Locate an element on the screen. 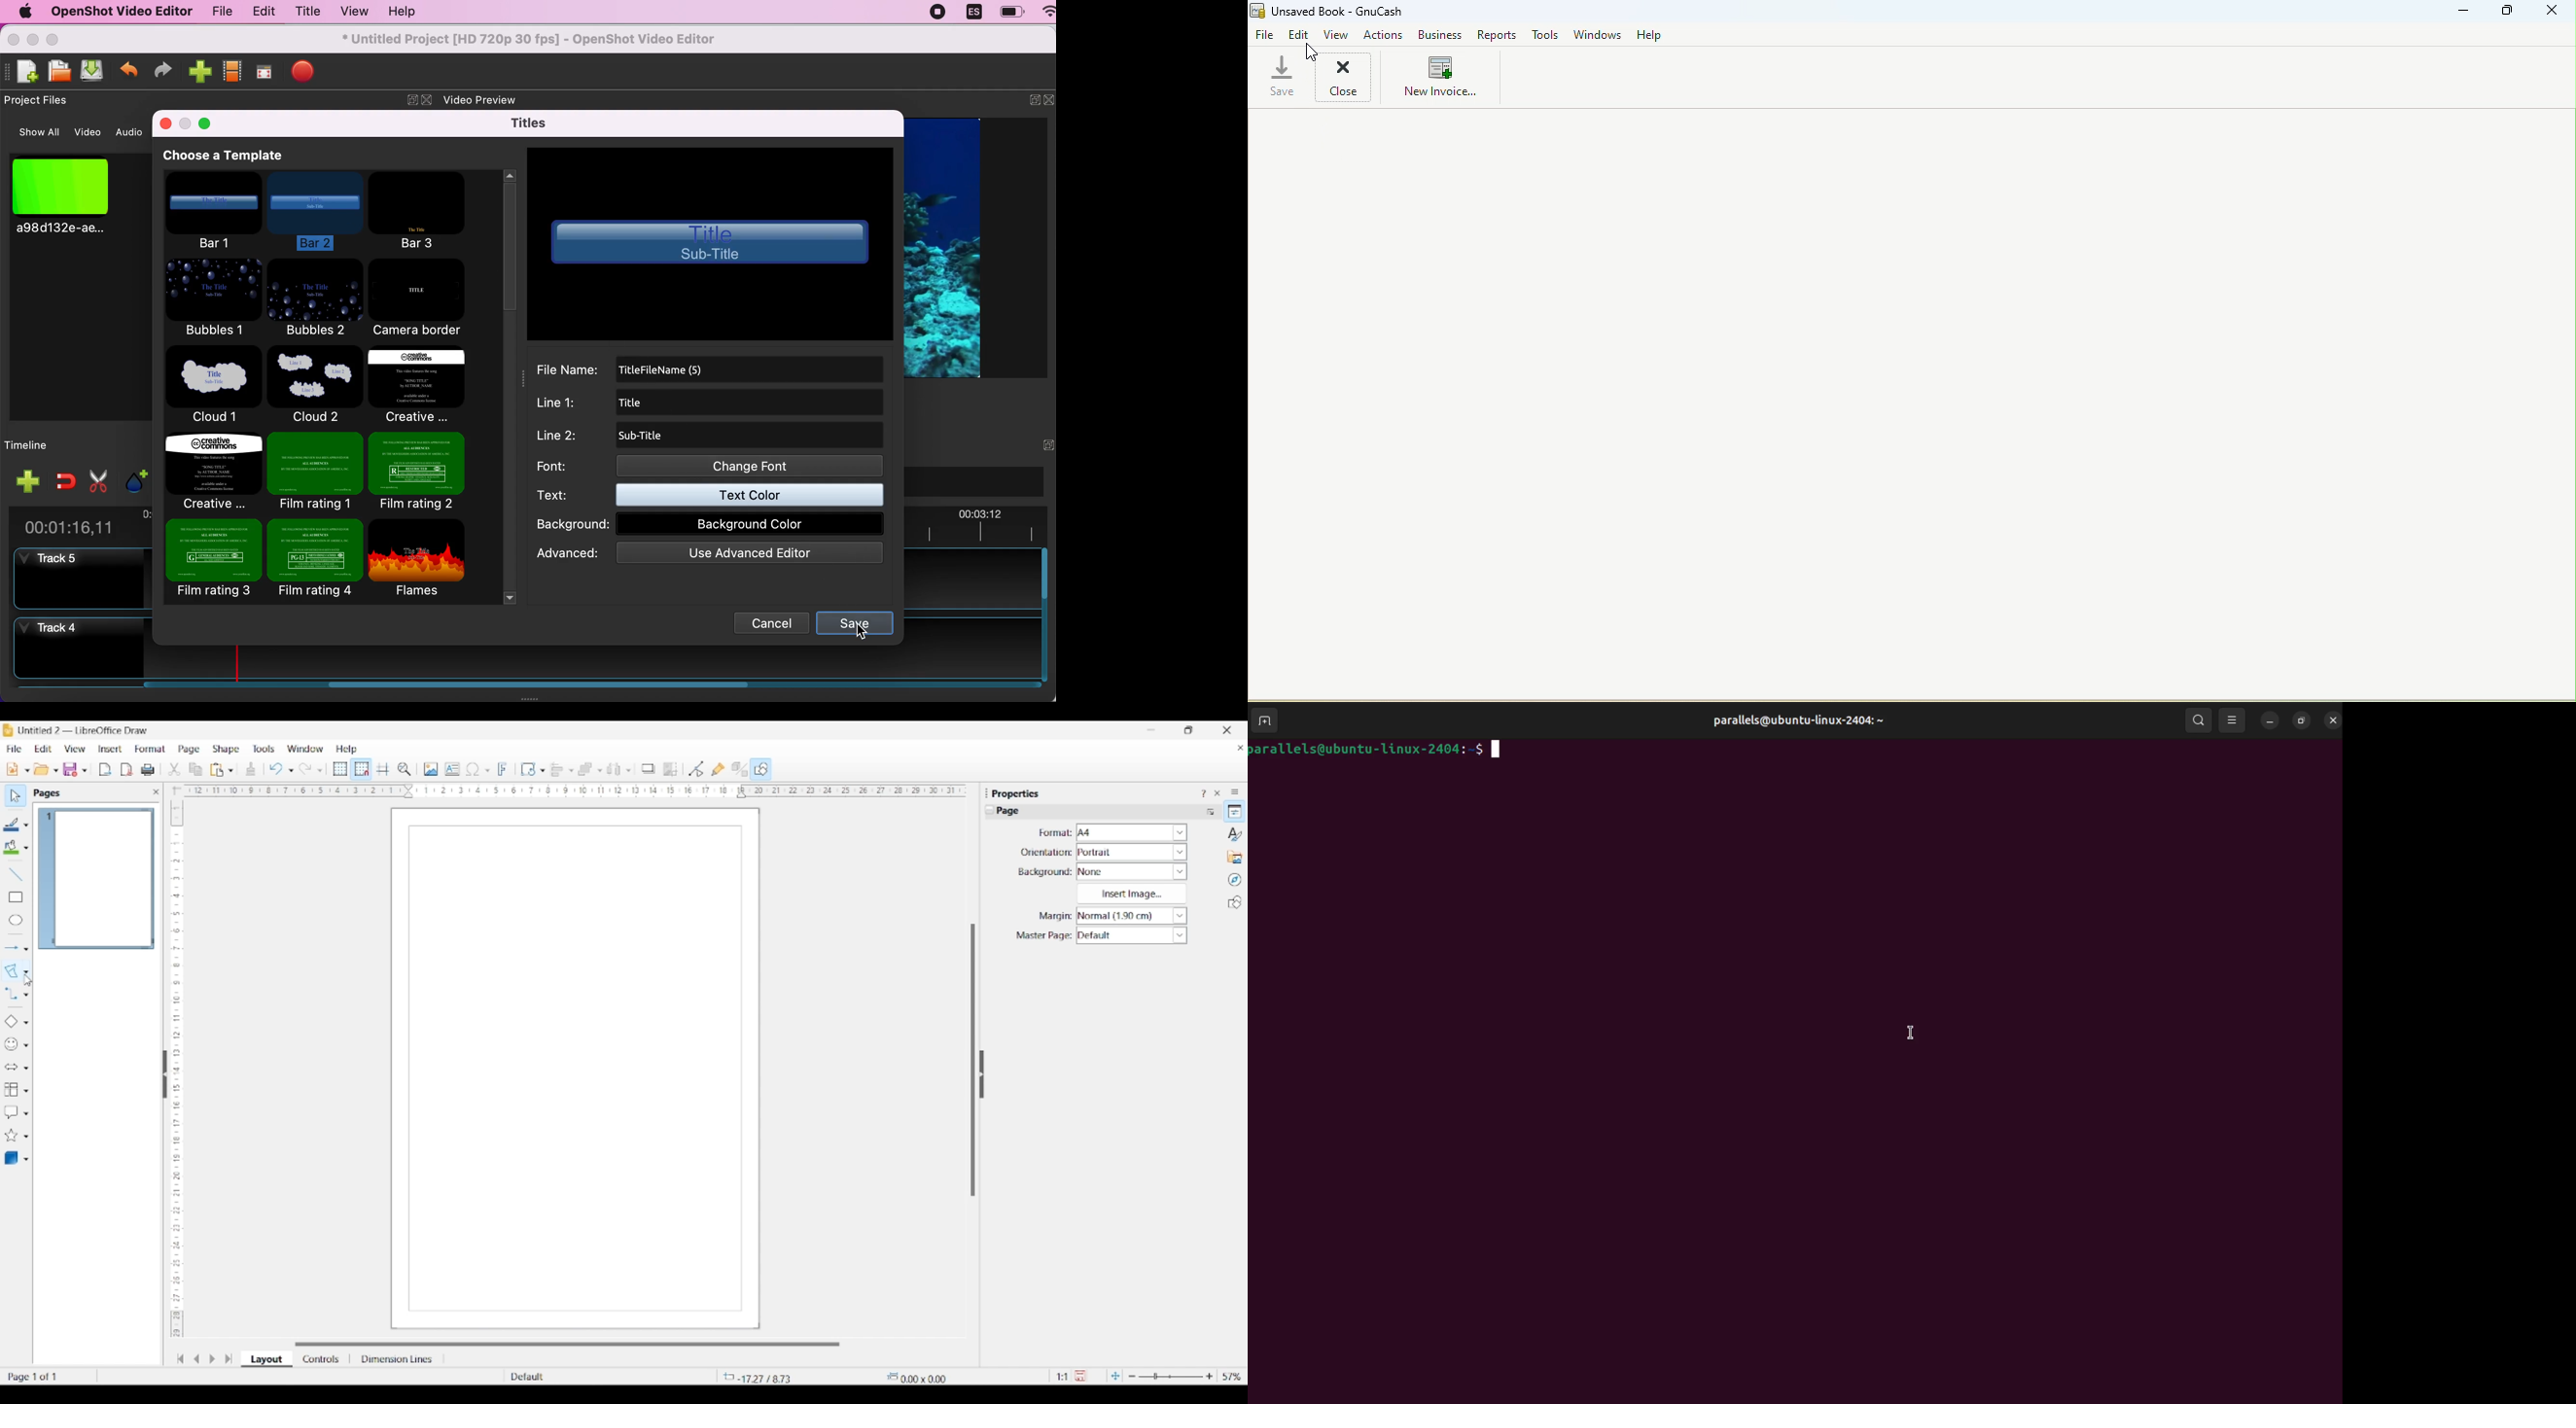 This screenshot has width=2576, height=1428. add terminal is located at coordinates (1266, 721).